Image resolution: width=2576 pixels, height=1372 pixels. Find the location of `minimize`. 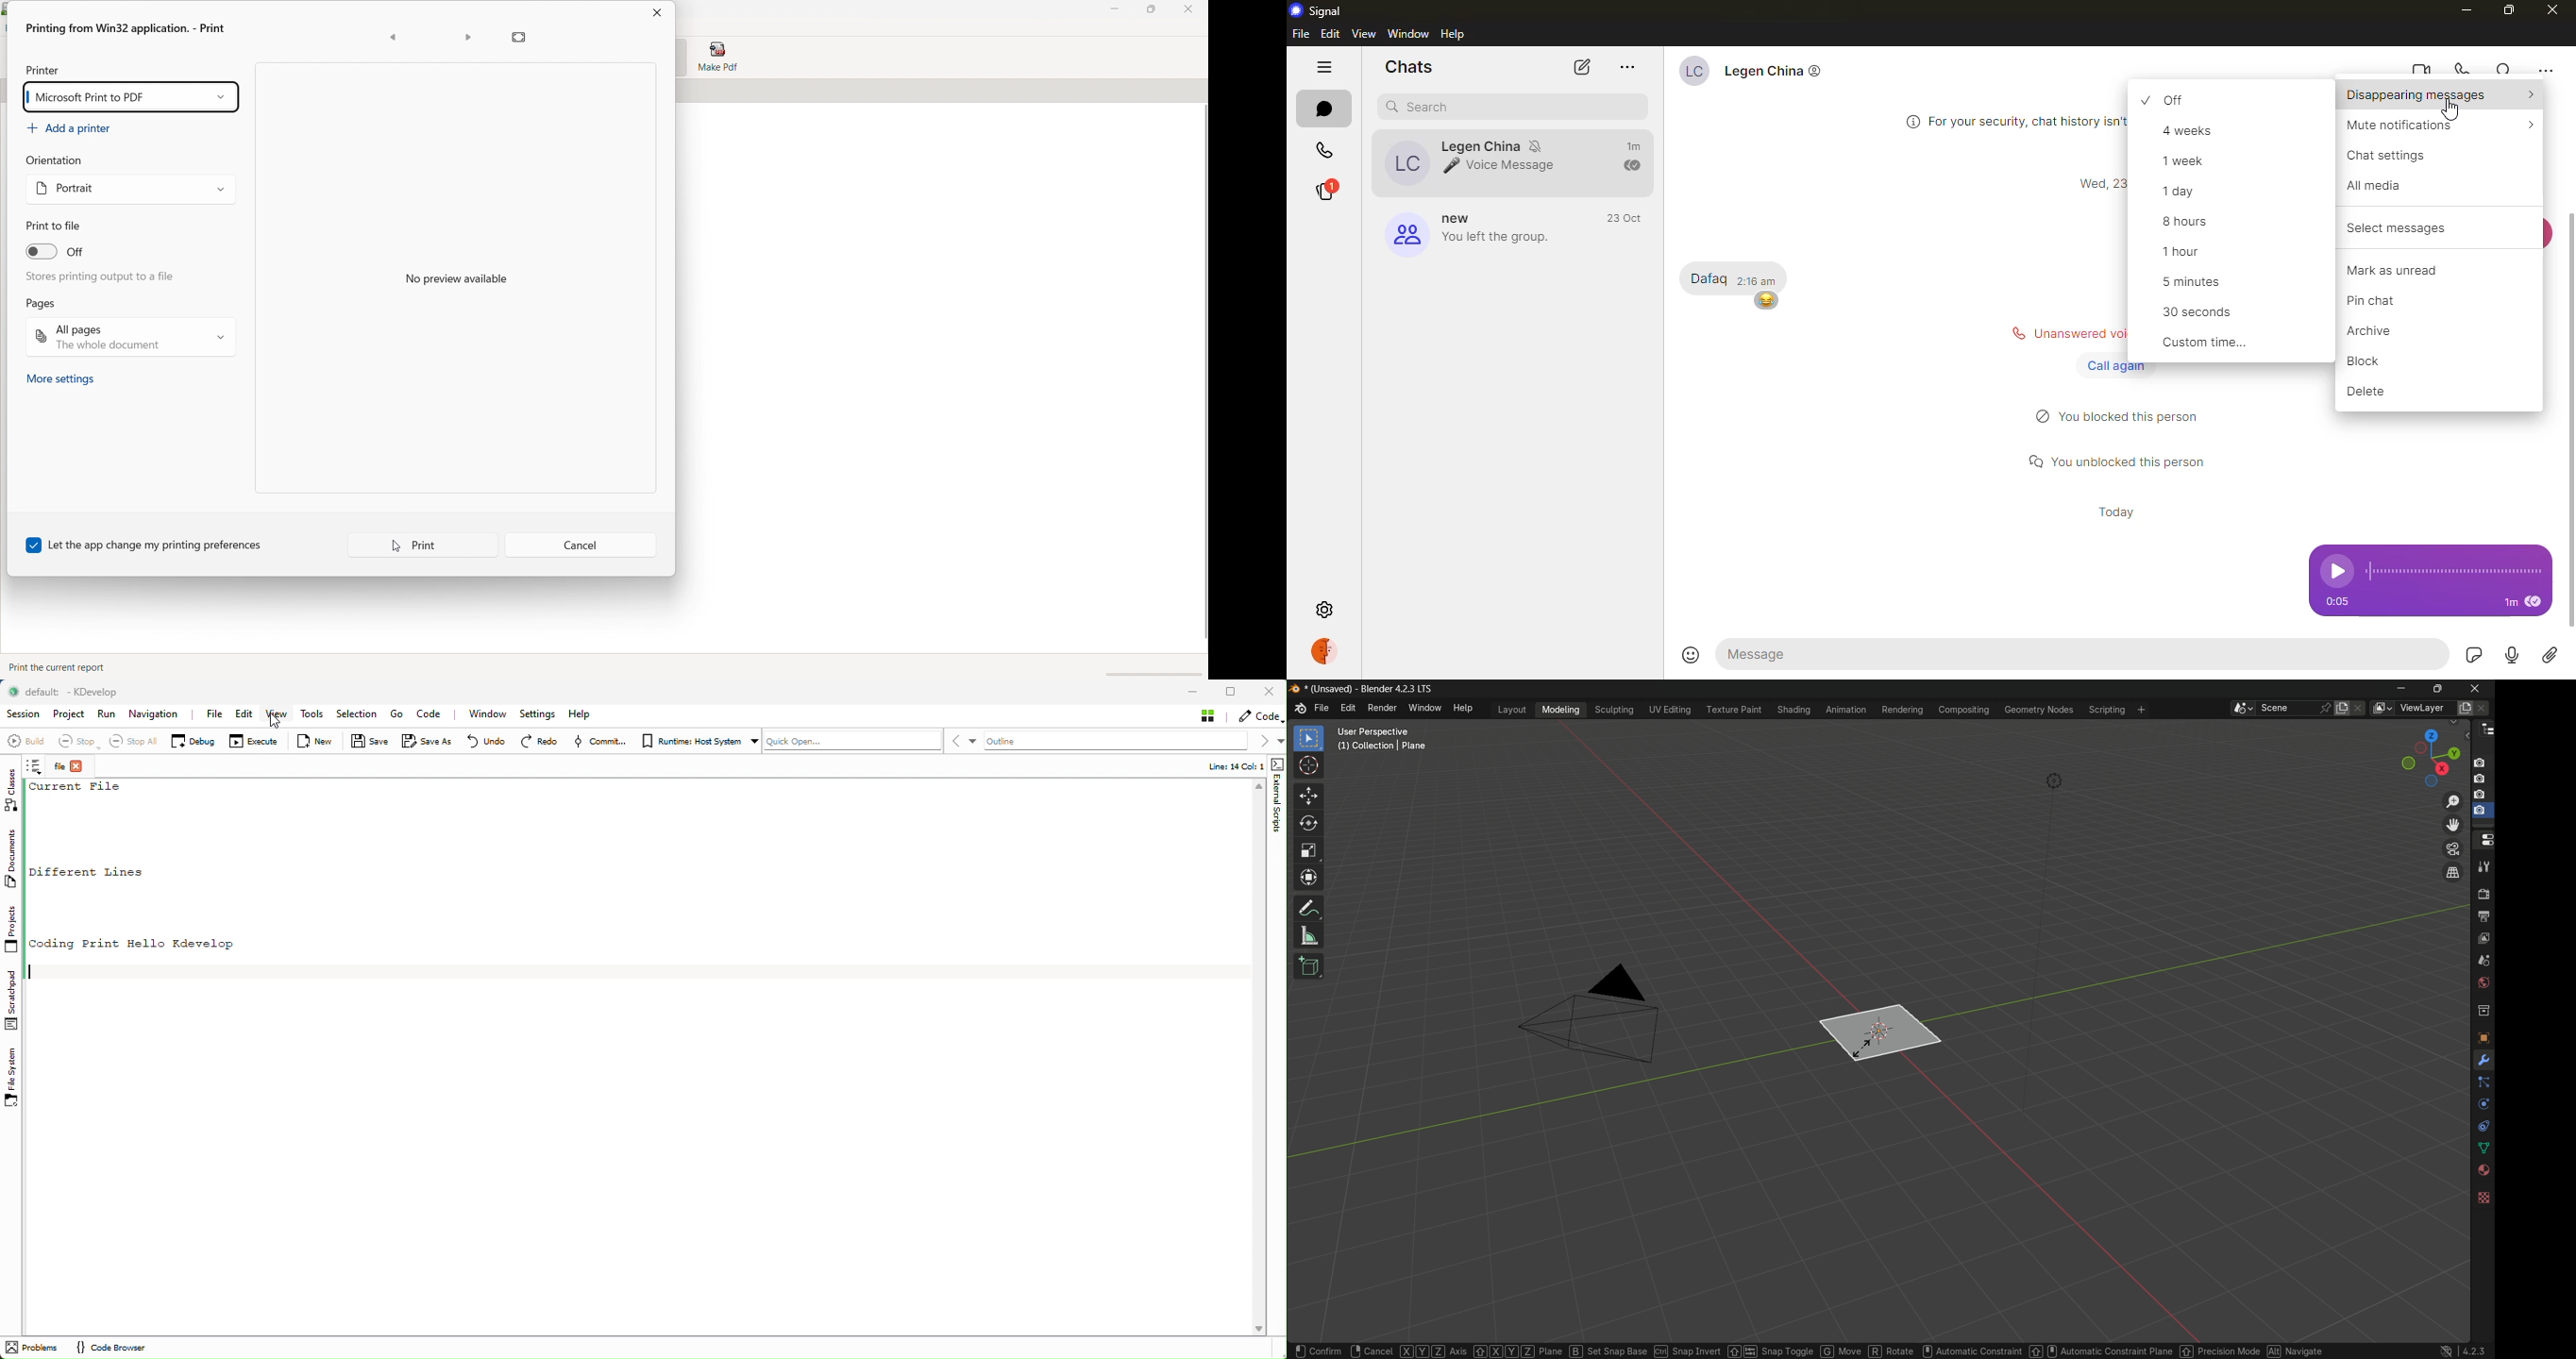

minimize is located at coordinates (2467, 9).